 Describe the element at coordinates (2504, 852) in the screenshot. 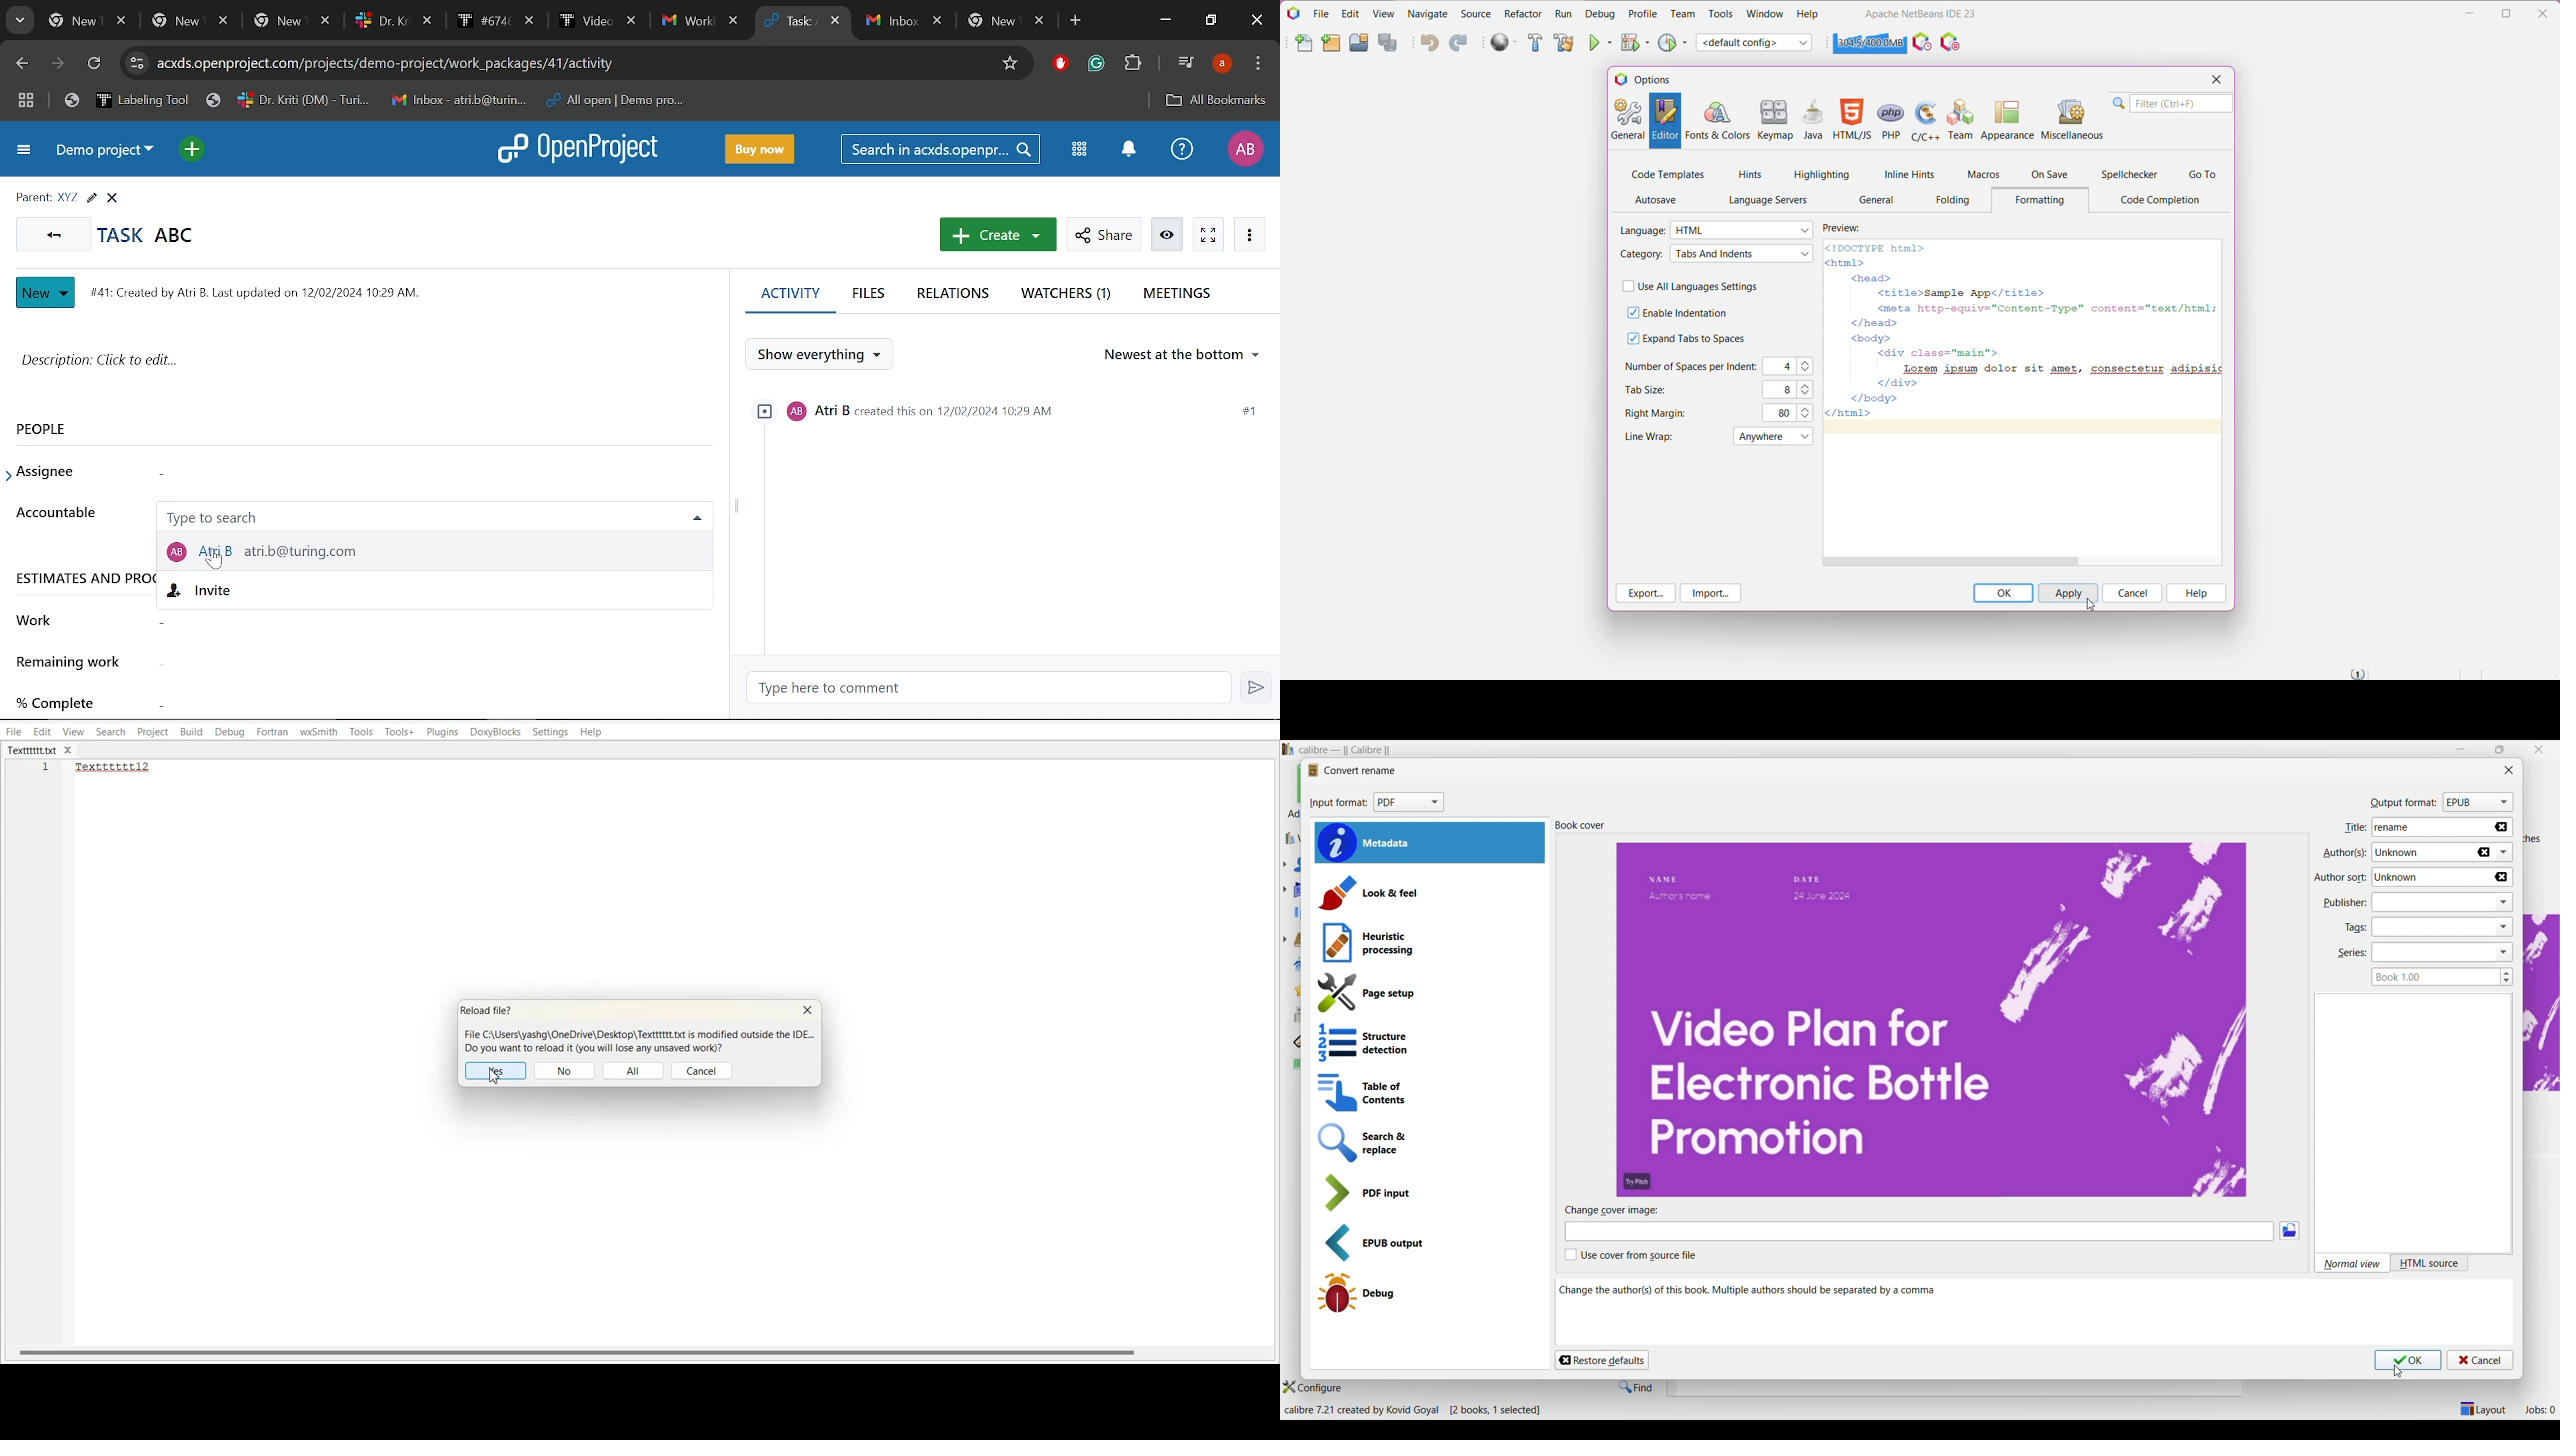

I see `List authors` at that location.